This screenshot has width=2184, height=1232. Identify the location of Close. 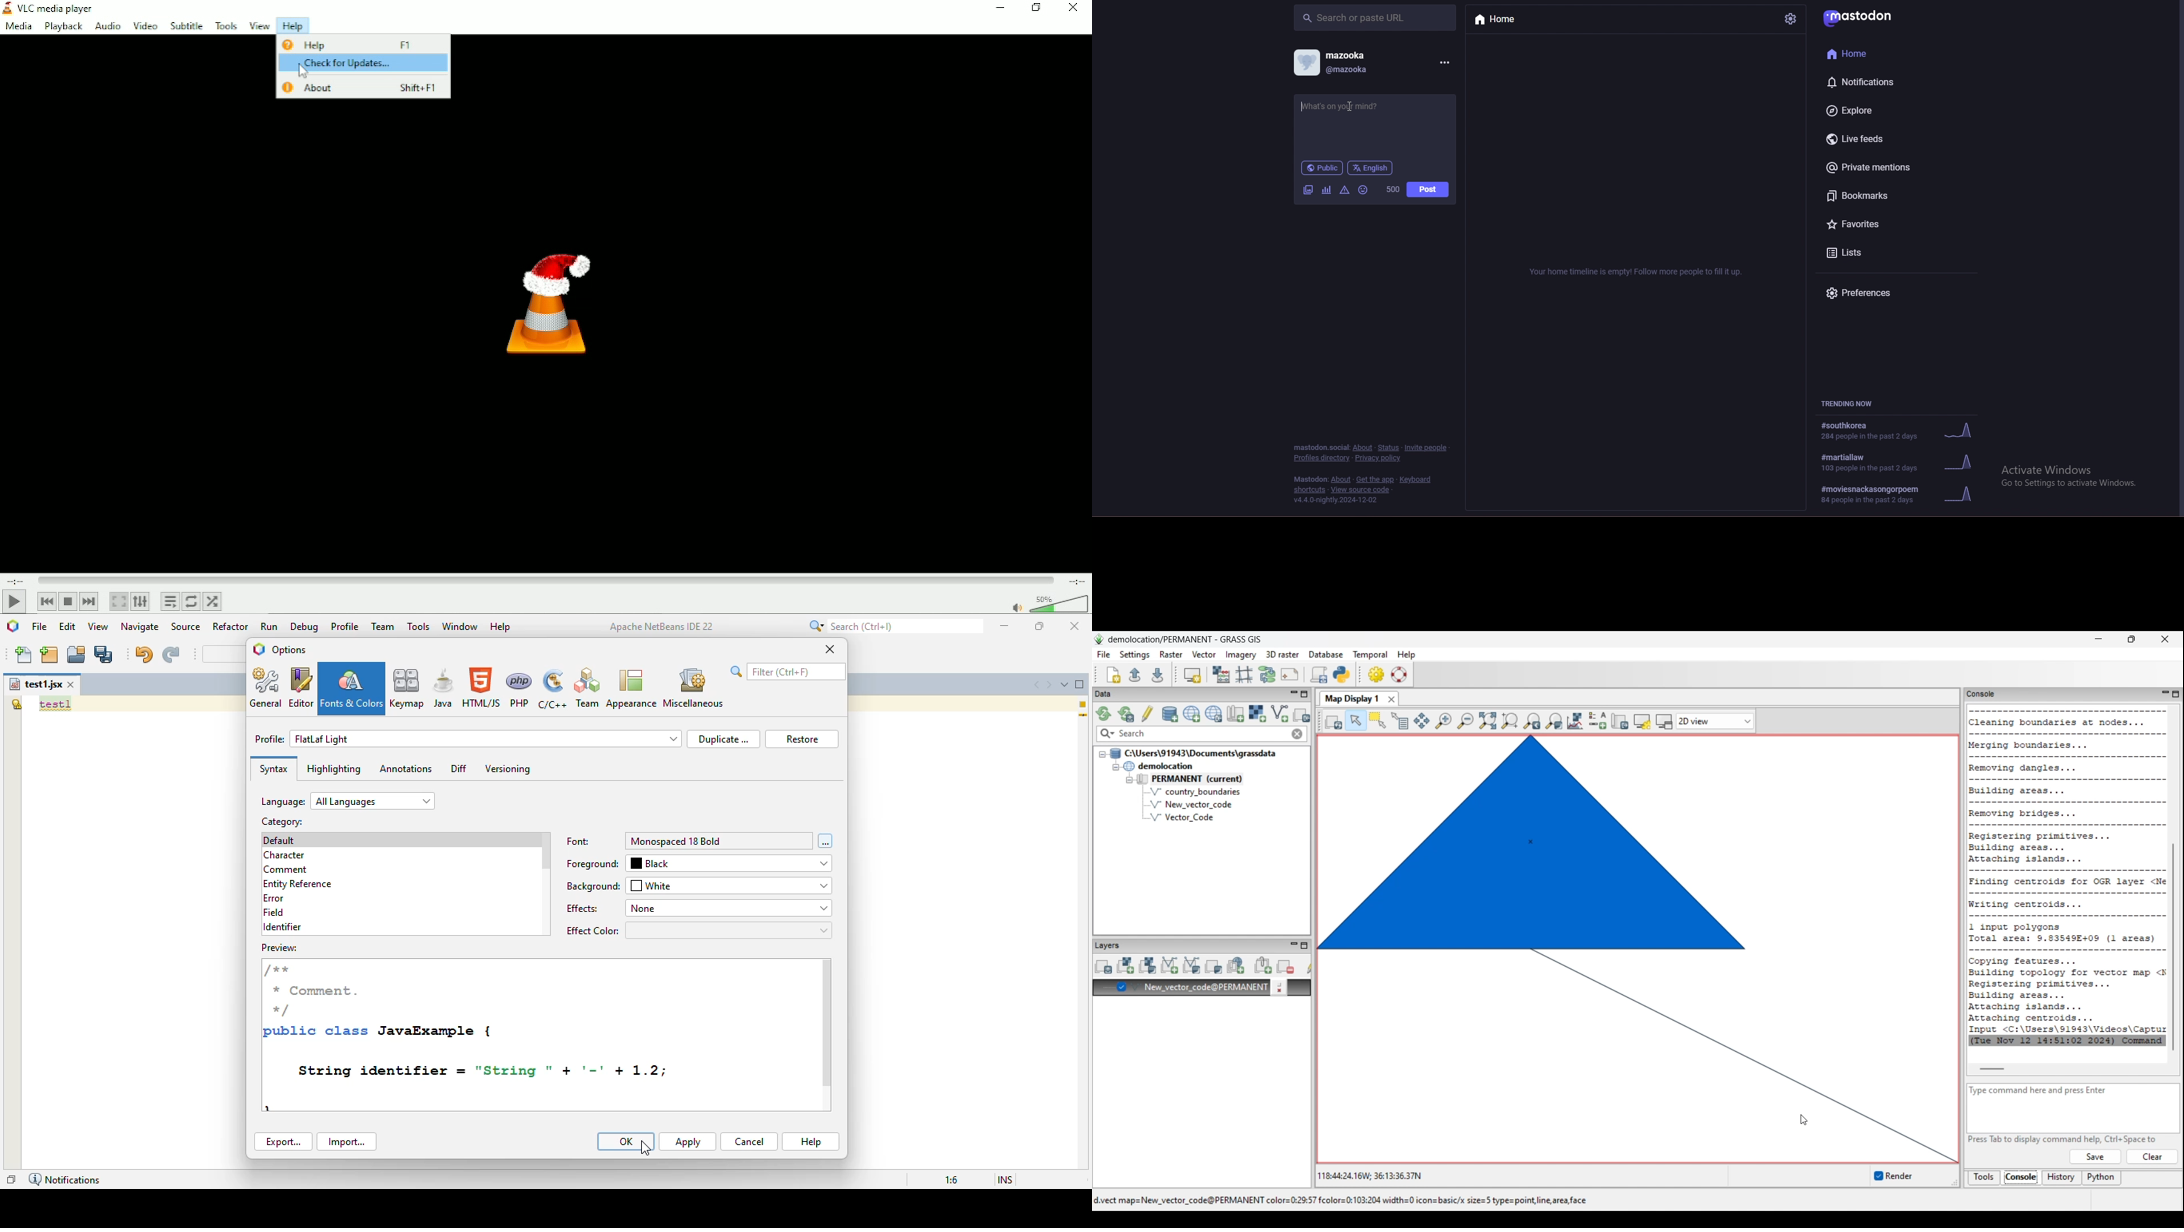
(1073, 9).